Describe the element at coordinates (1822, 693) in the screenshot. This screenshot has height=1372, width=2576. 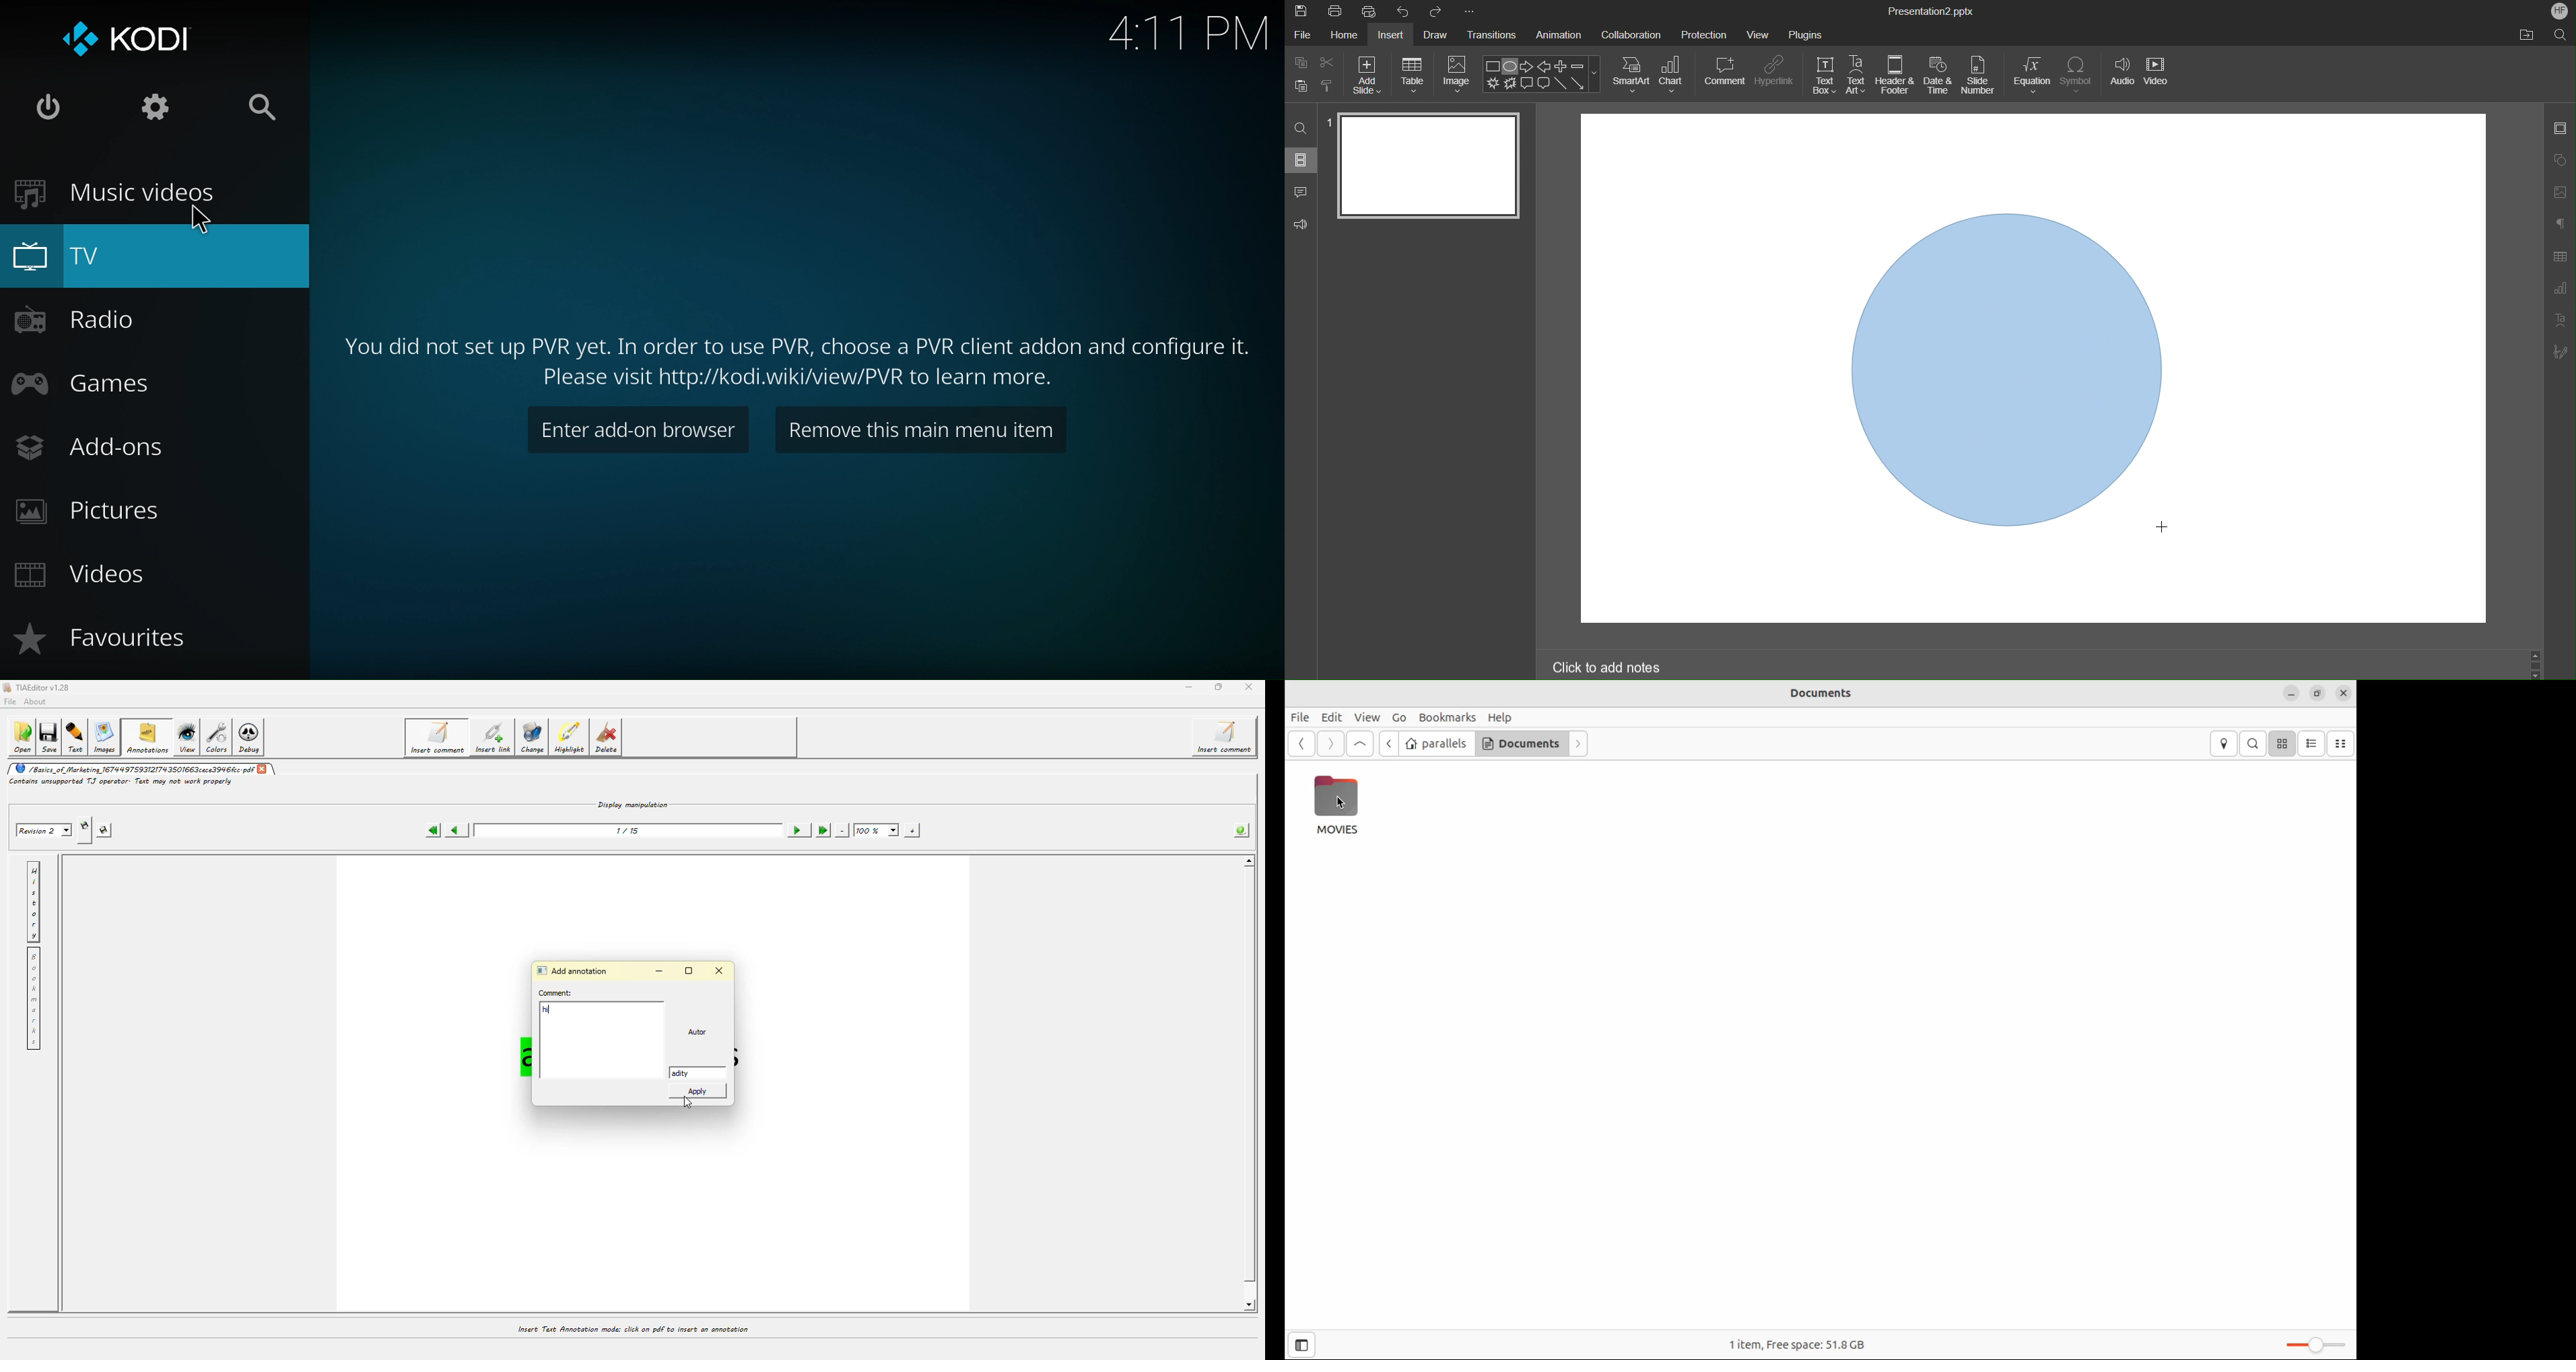
I see `documents` at that location.